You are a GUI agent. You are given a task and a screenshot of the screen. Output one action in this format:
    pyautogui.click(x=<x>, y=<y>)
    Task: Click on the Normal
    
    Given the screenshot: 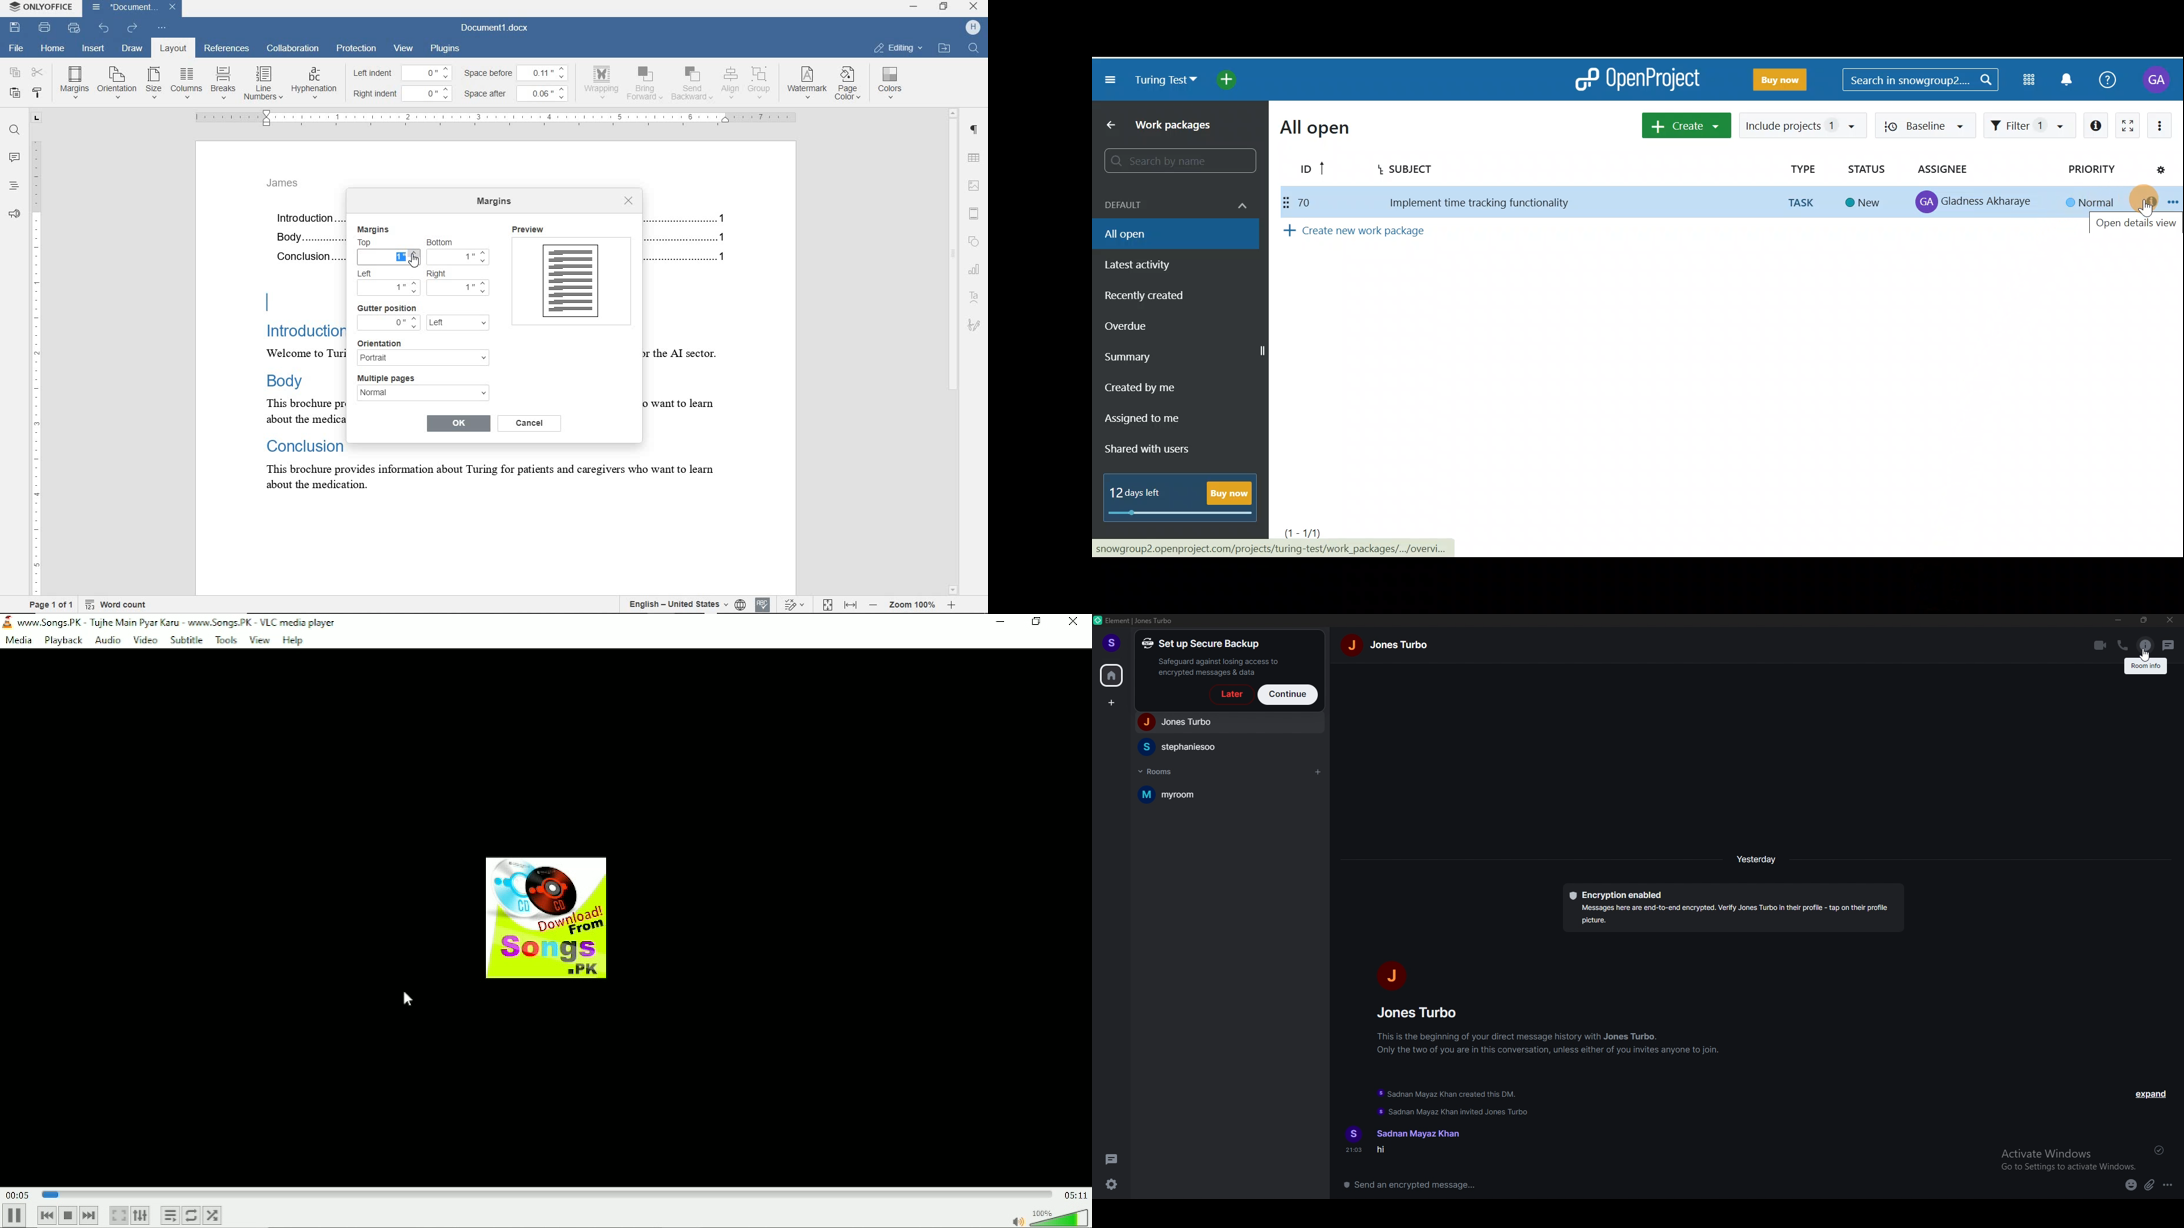 What is the action you would take?
    pyautogui.click(x=2087, y=201)
    